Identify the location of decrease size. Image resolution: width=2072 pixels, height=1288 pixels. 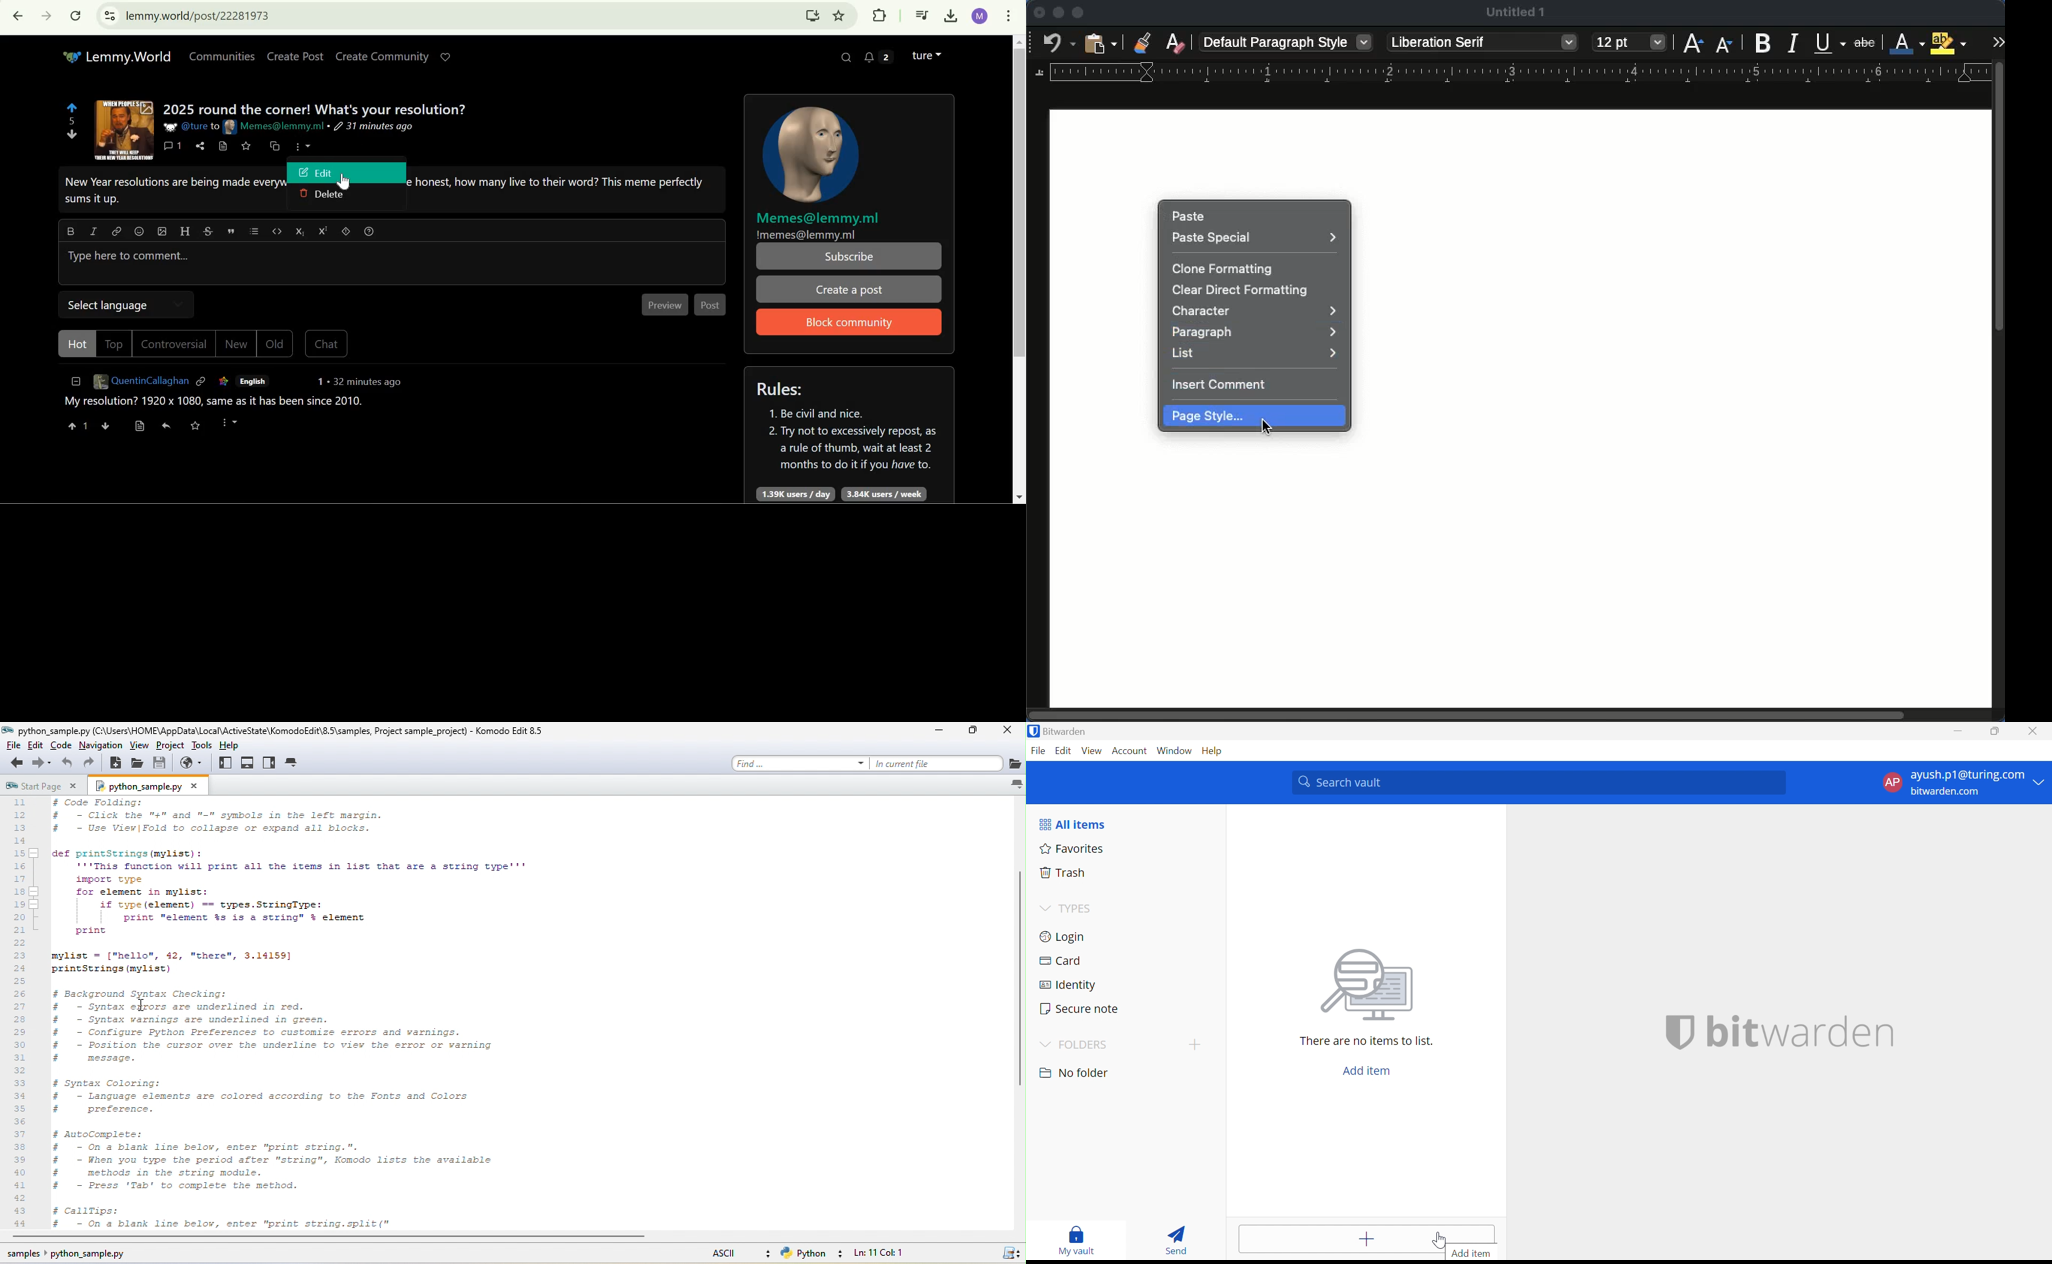
(1723, 46).